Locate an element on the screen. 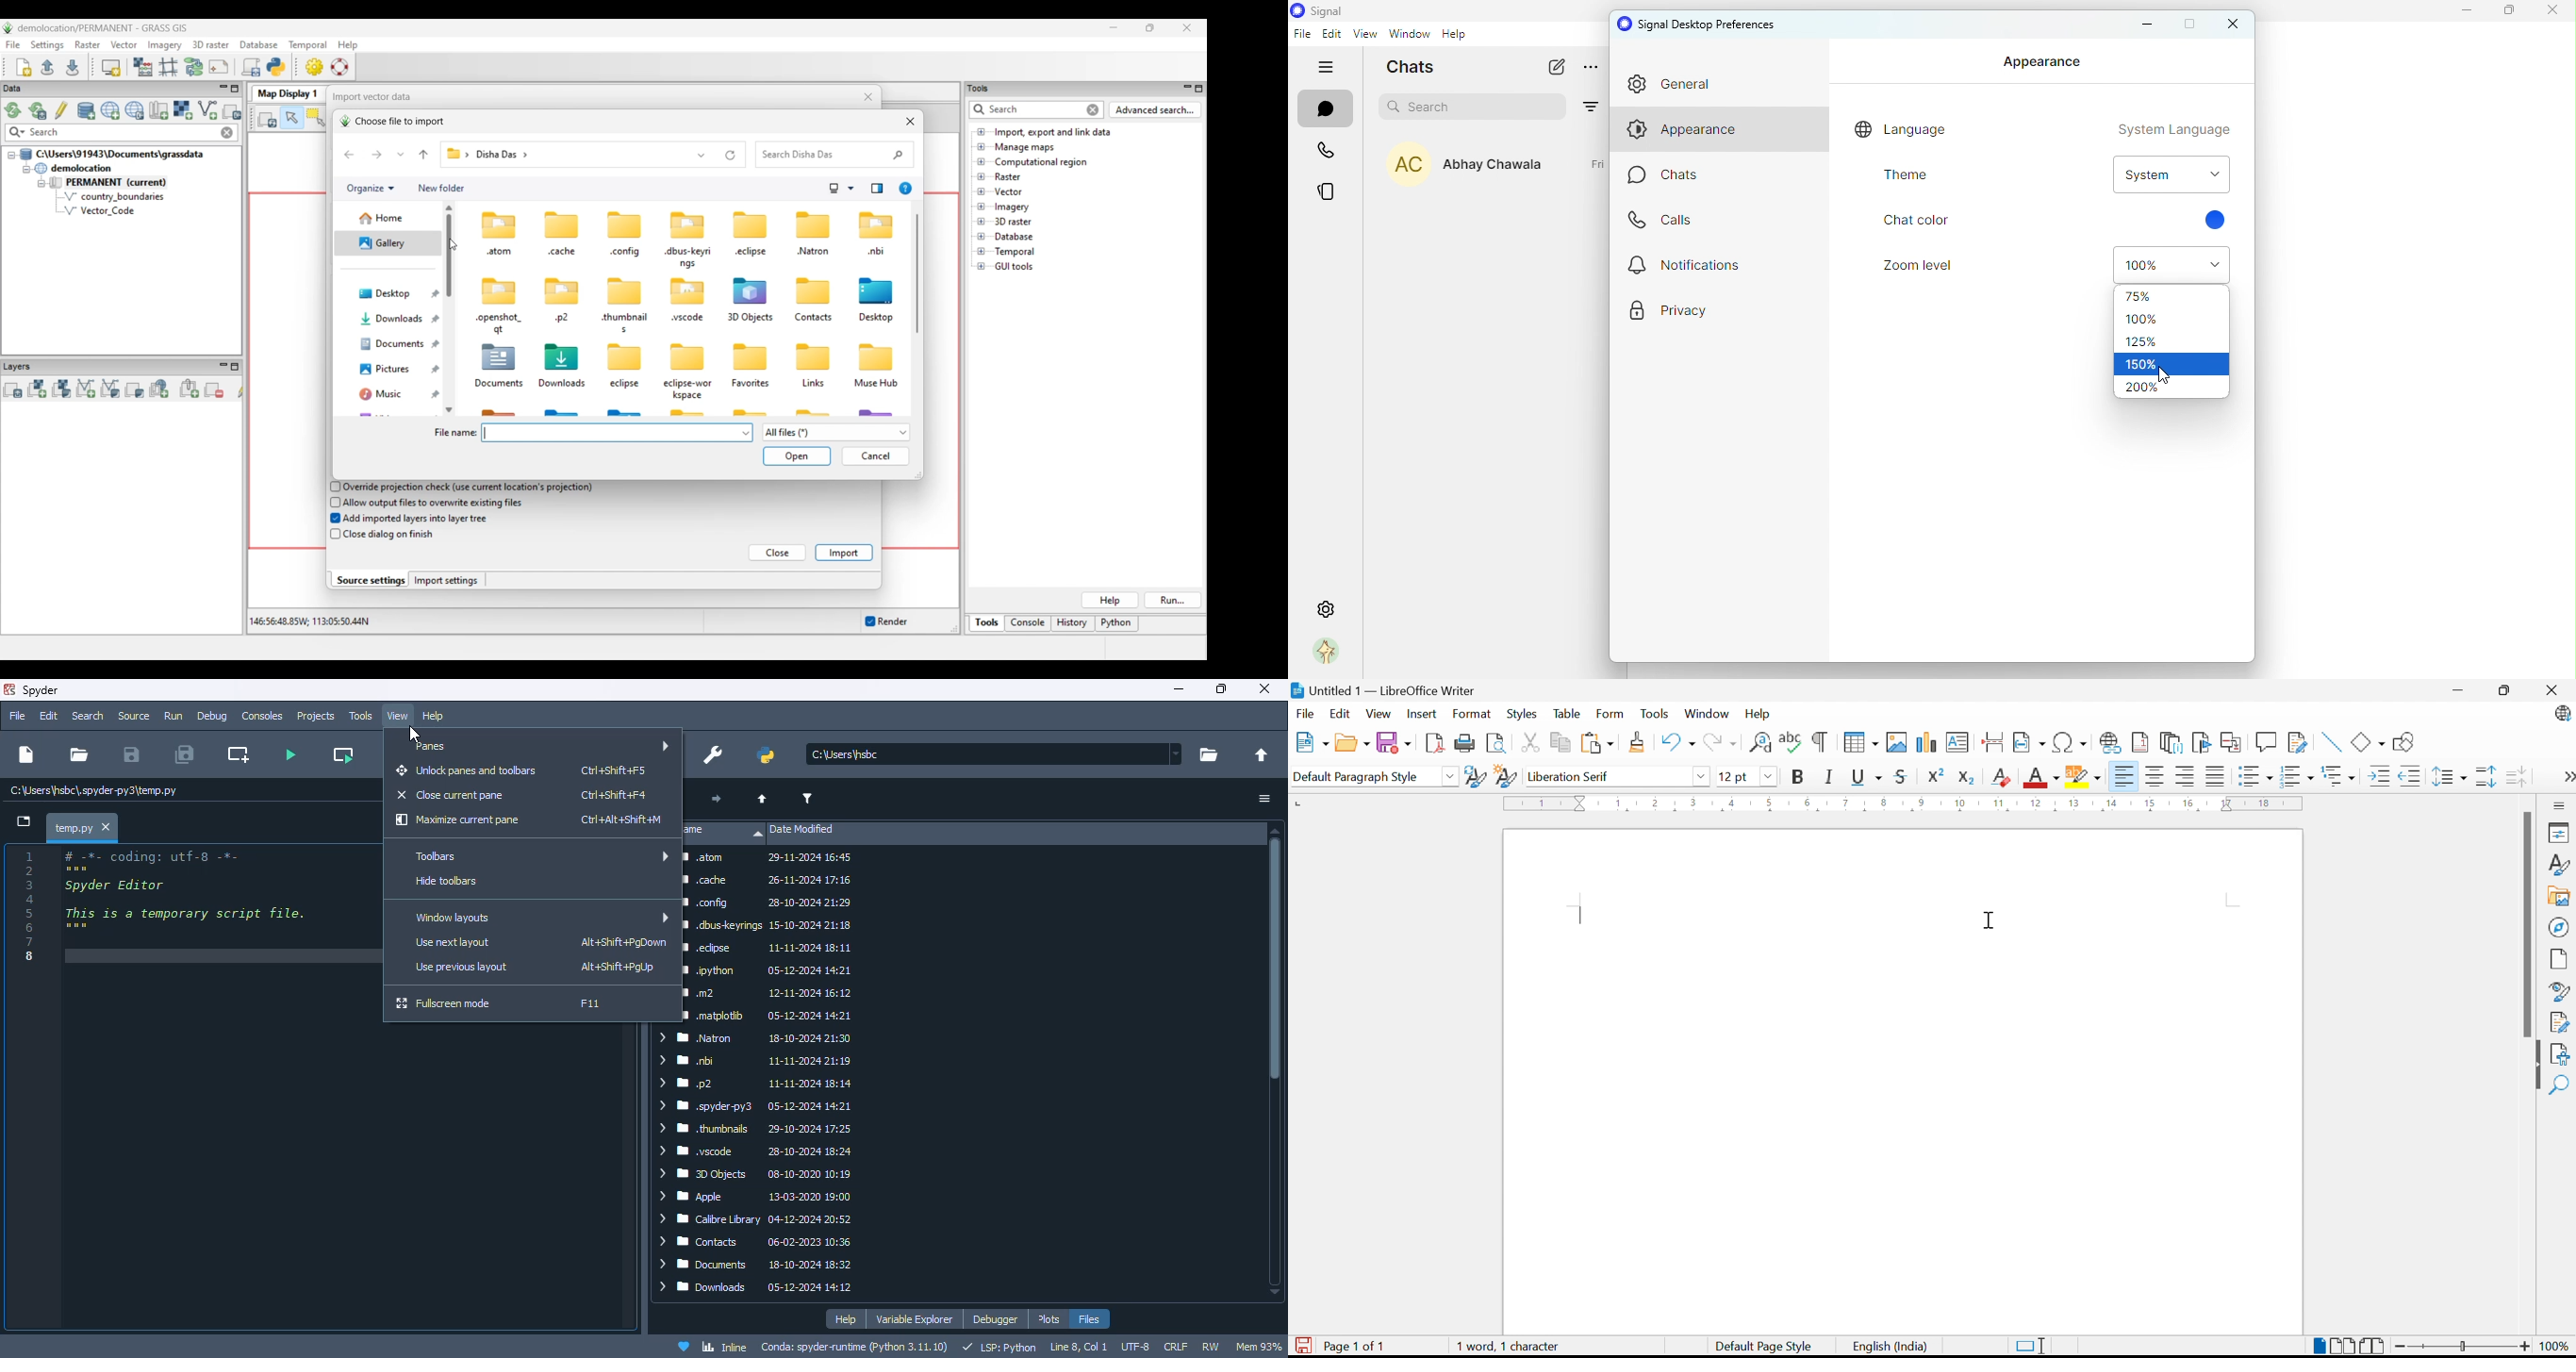 Image resolution: width=2576 pixels, height=1372 pixels. Table is located at coordinates (1567, 714).